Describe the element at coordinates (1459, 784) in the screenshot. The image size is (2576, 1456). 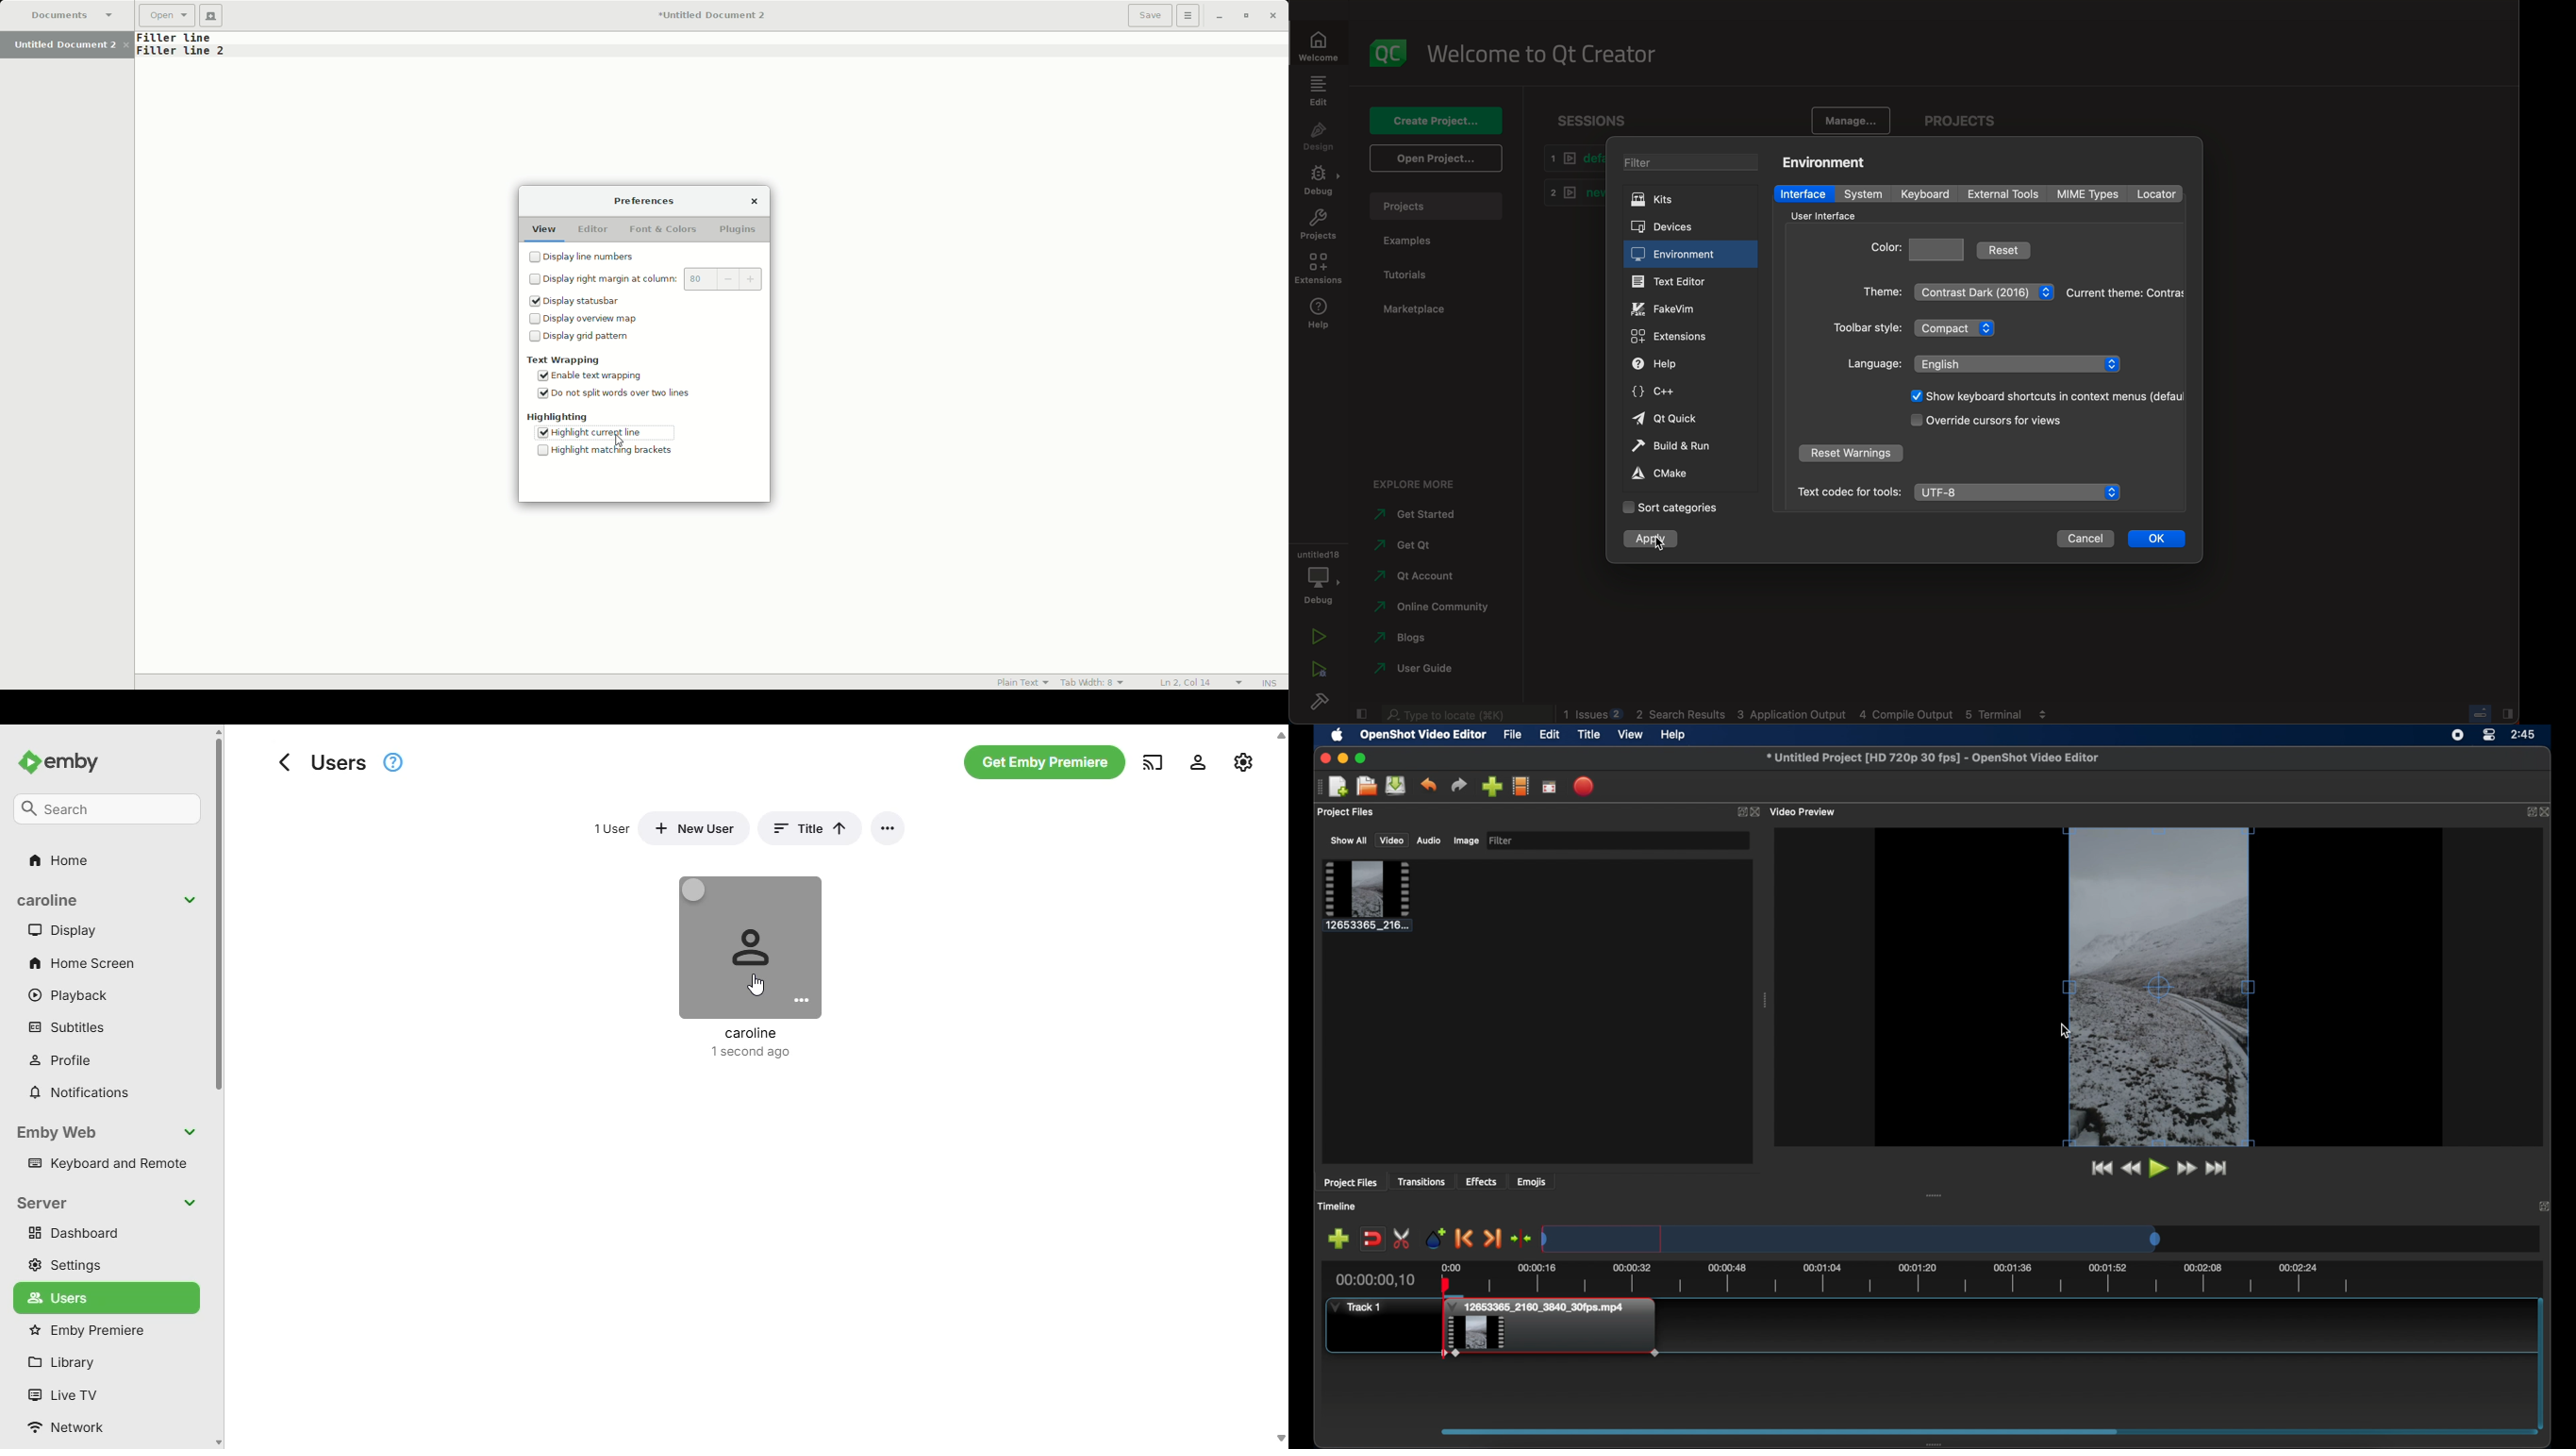
I see `redo` at that location.